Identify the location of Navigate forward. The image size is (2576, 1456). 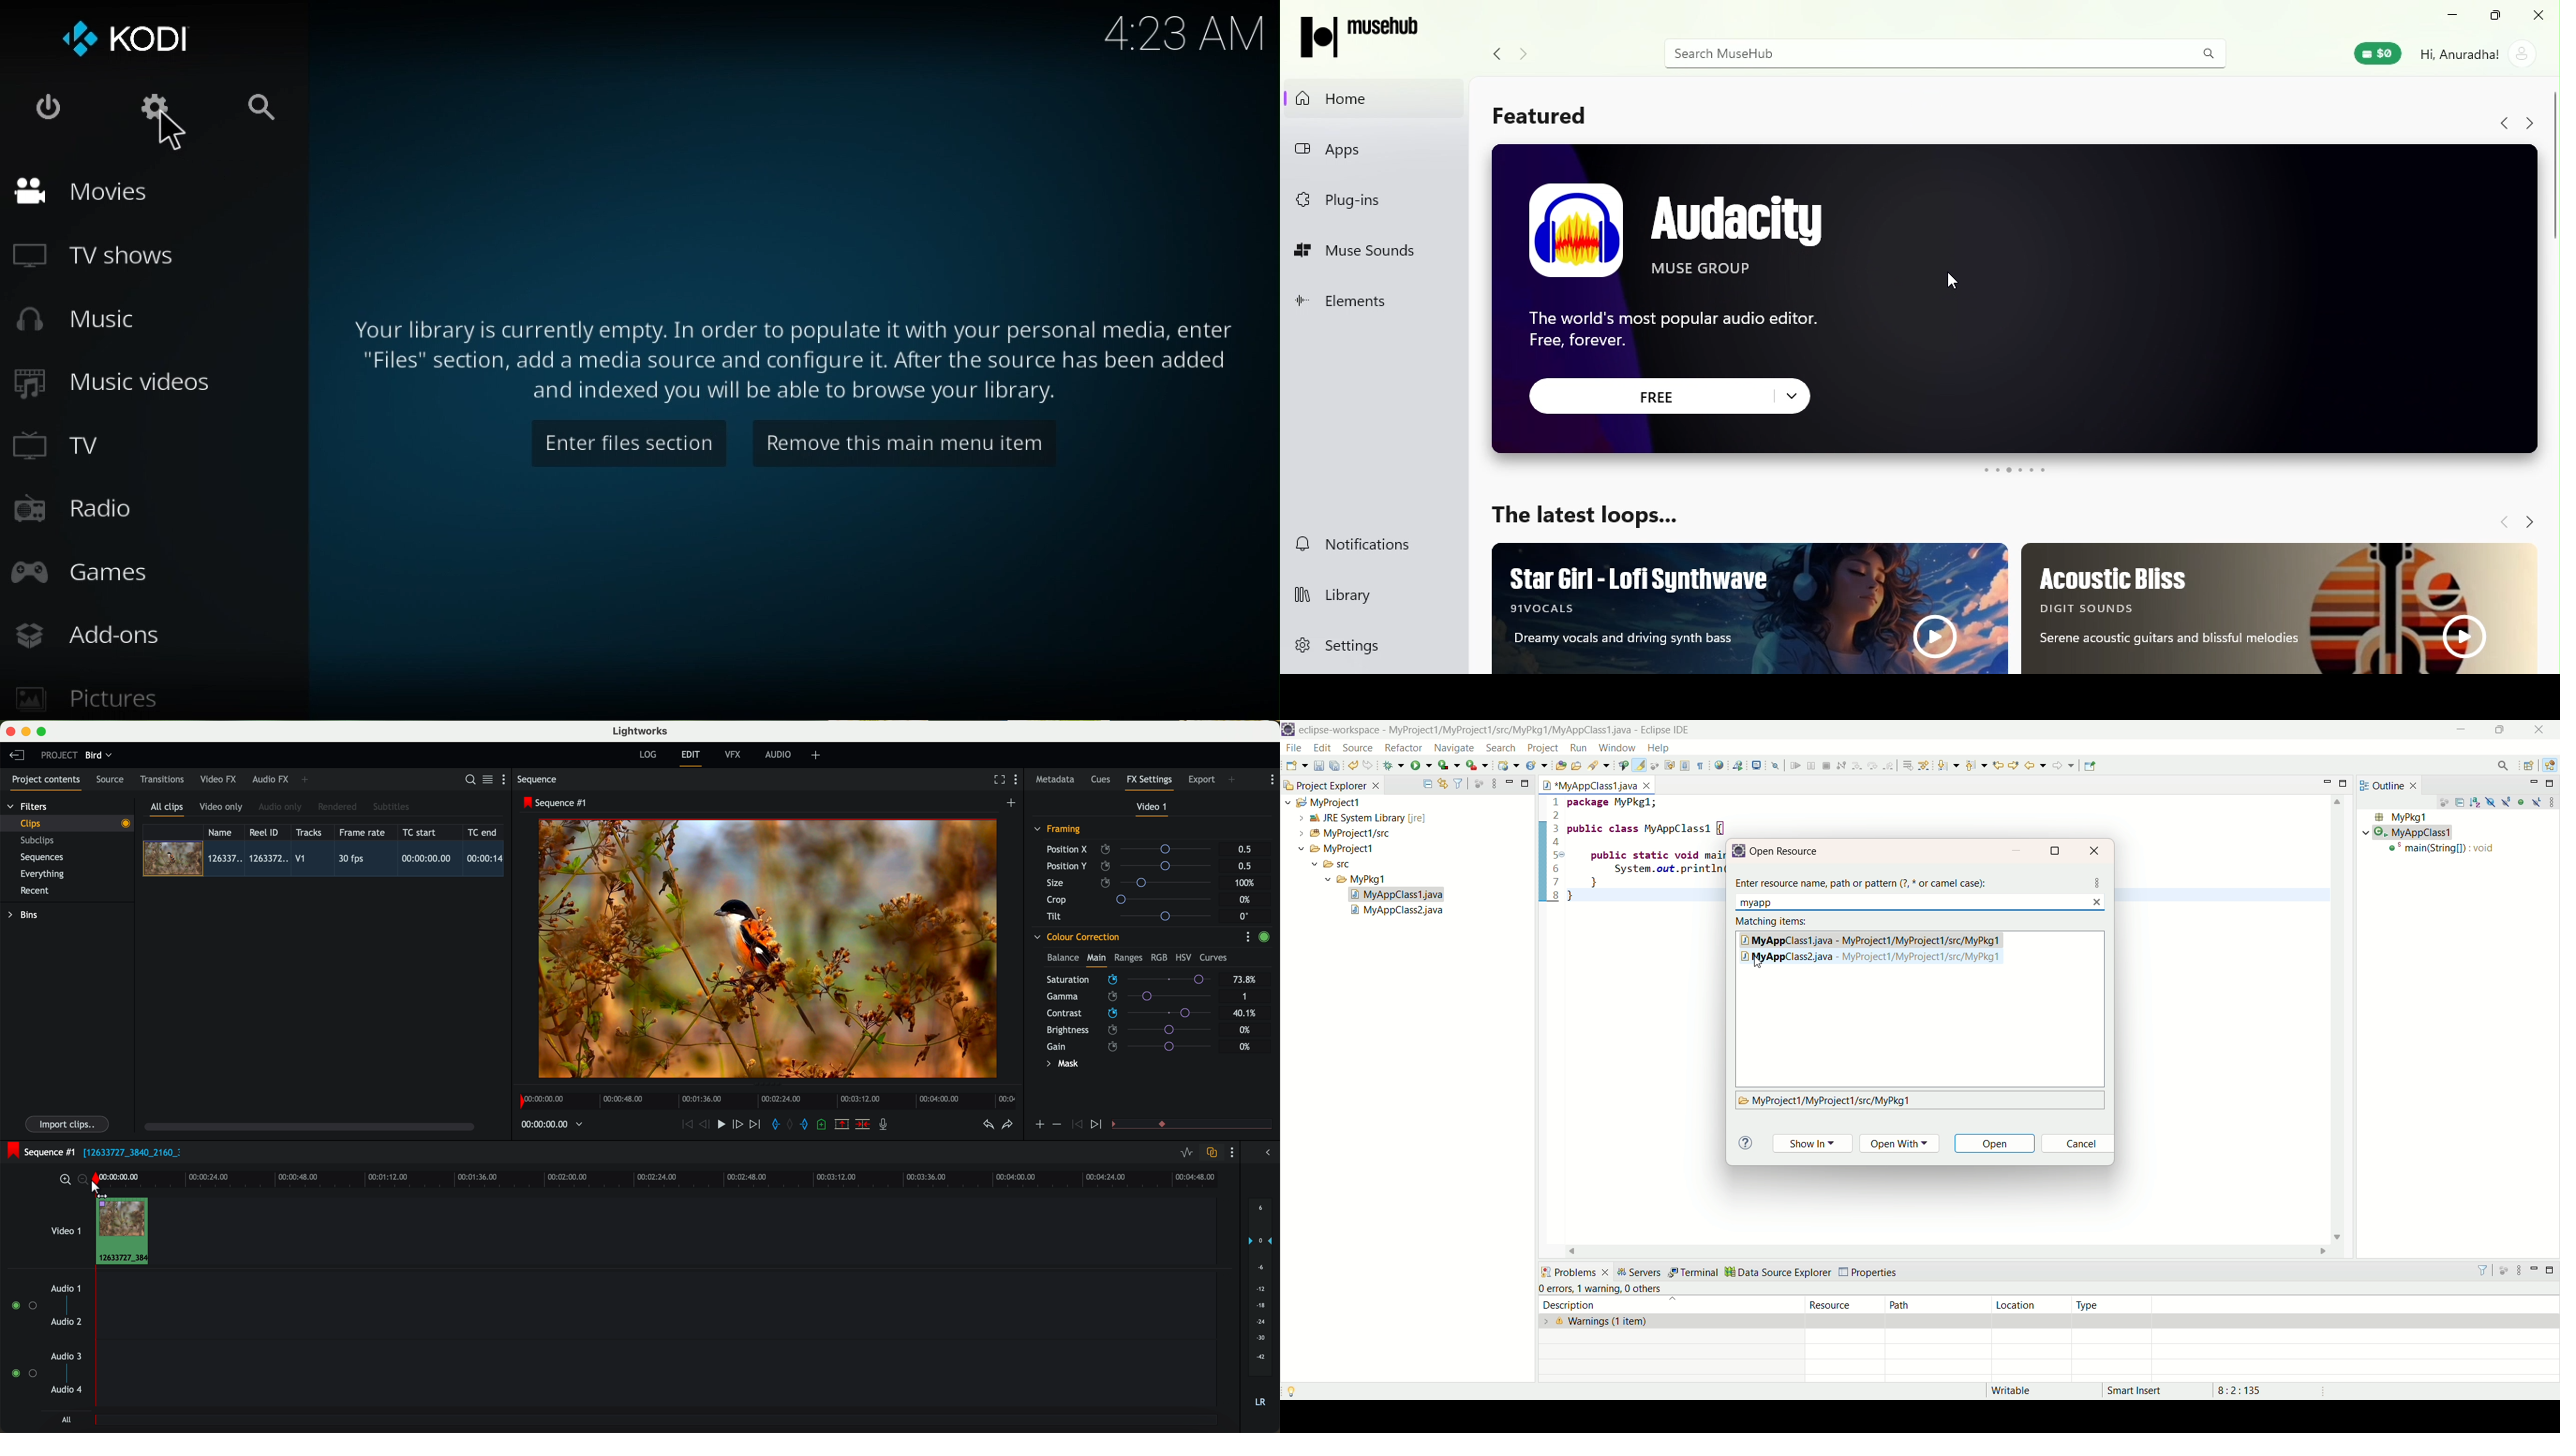
(1526, 54).